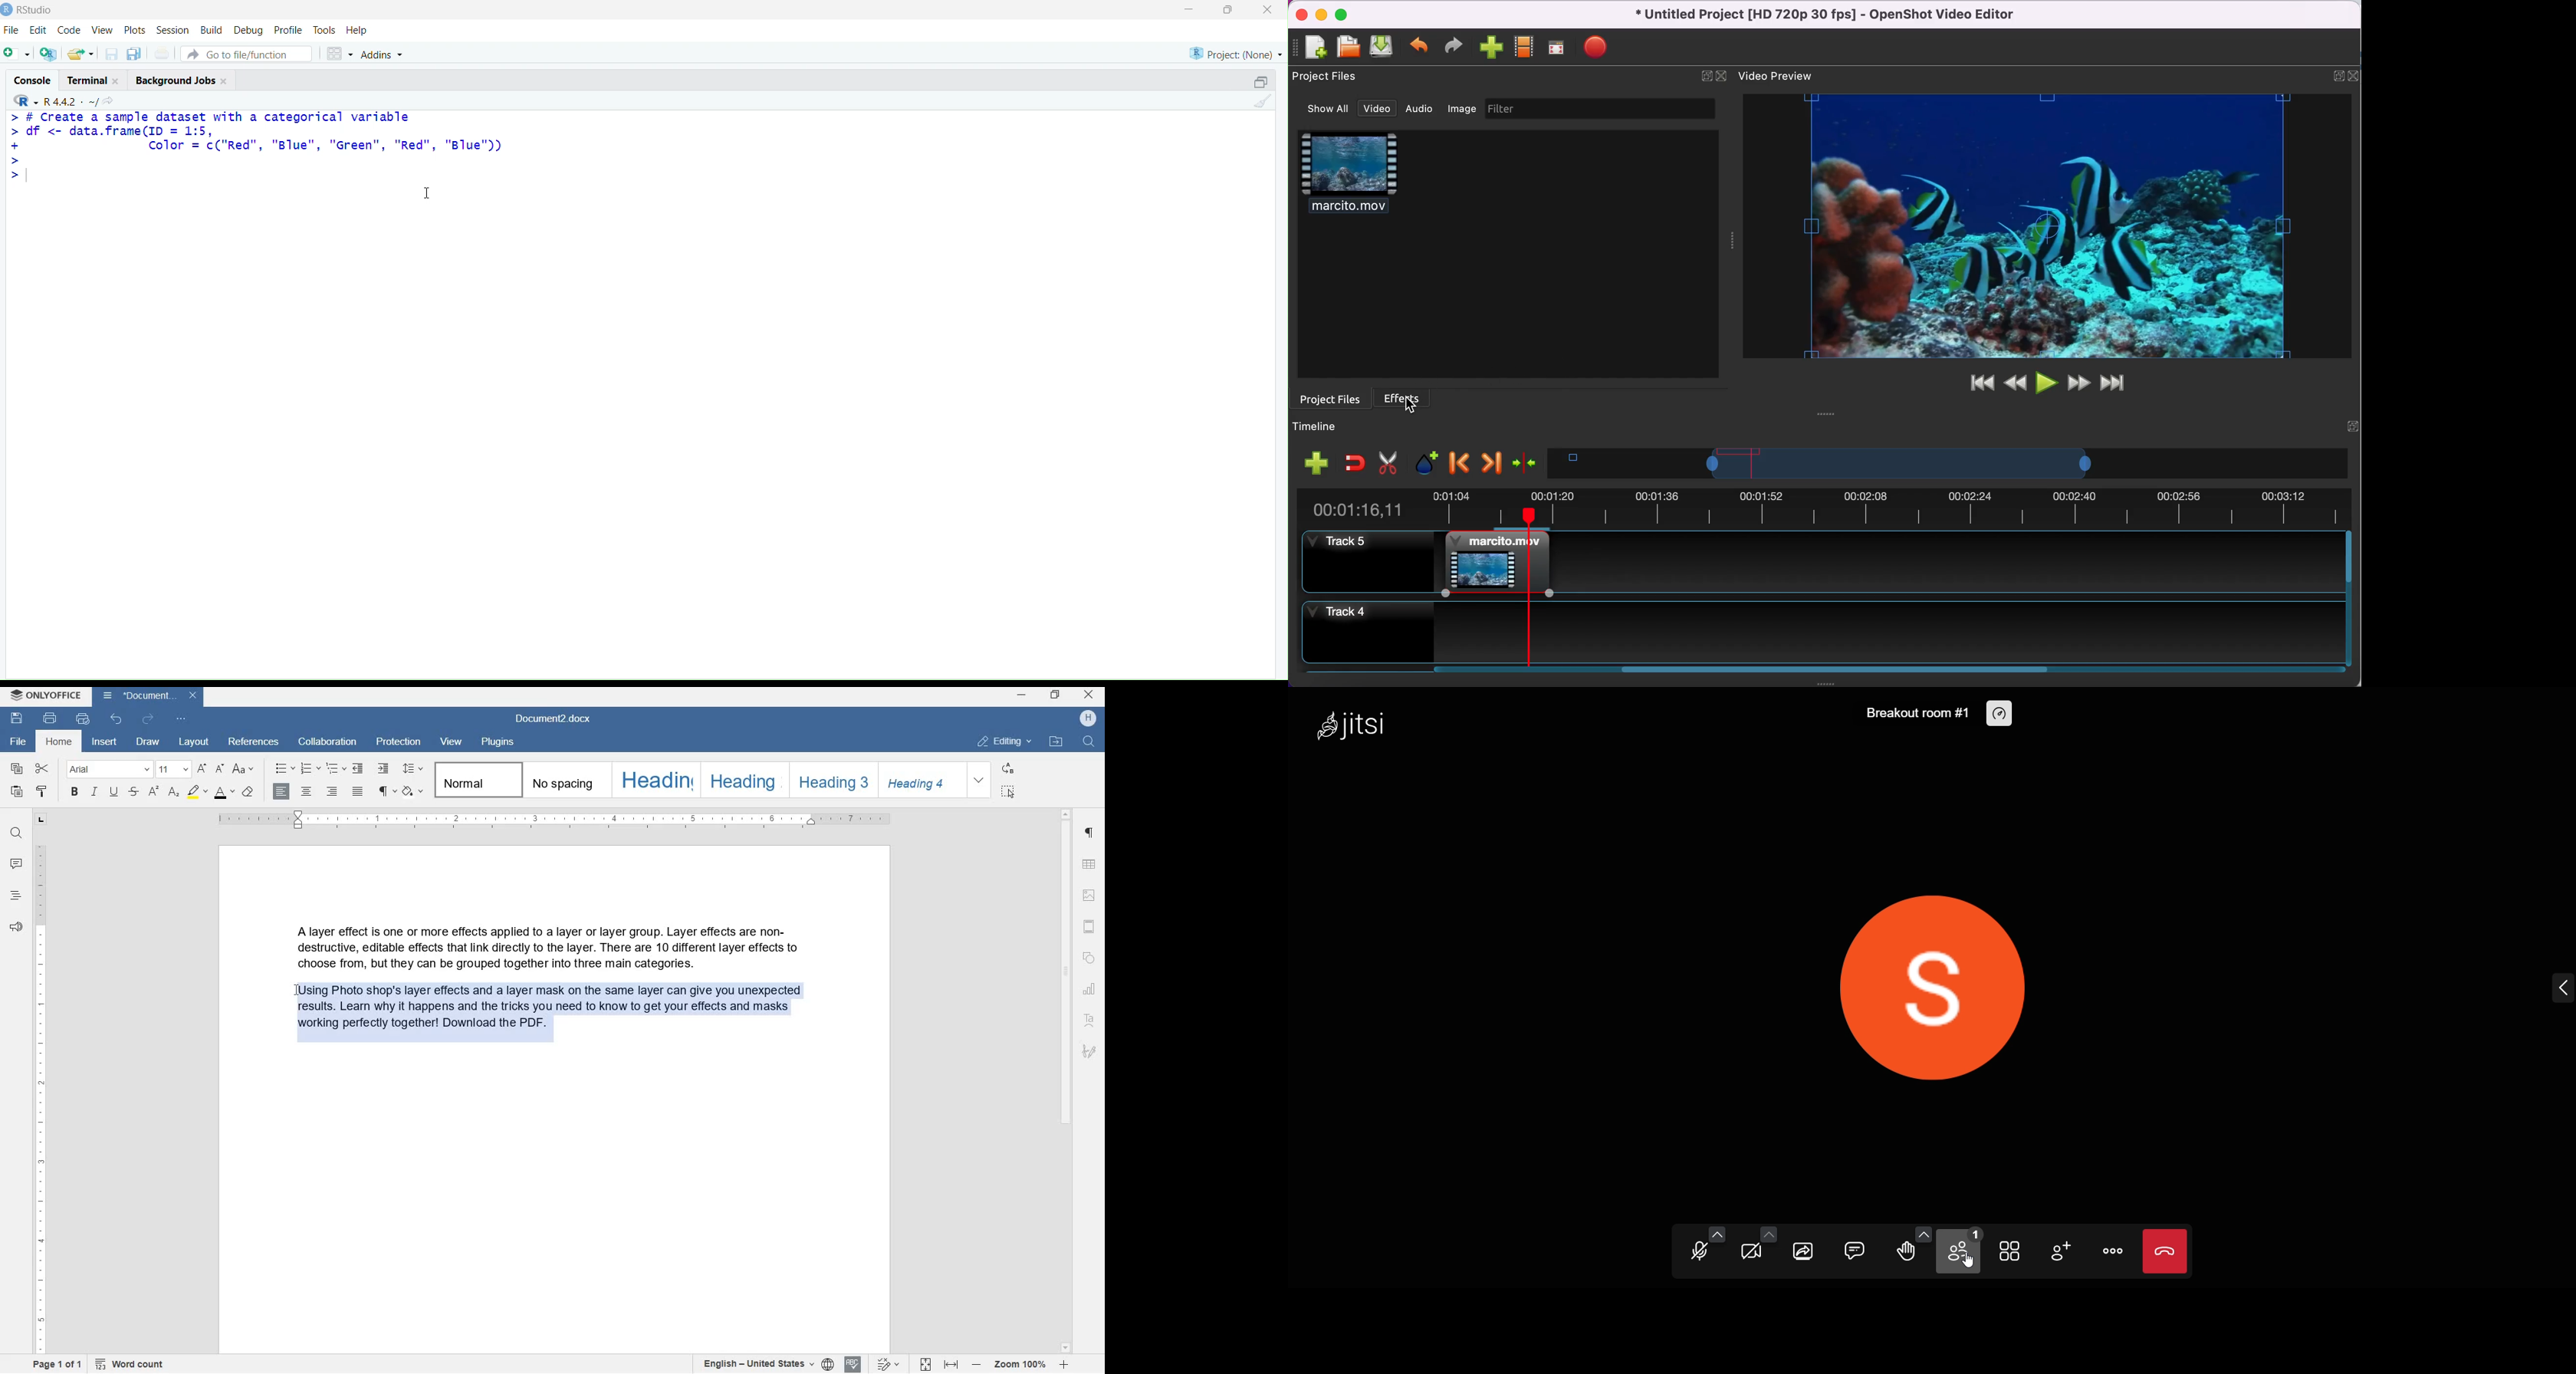  Describe the element at coordinates (1405, 397) in the screenshot. I see `effects` at that location.